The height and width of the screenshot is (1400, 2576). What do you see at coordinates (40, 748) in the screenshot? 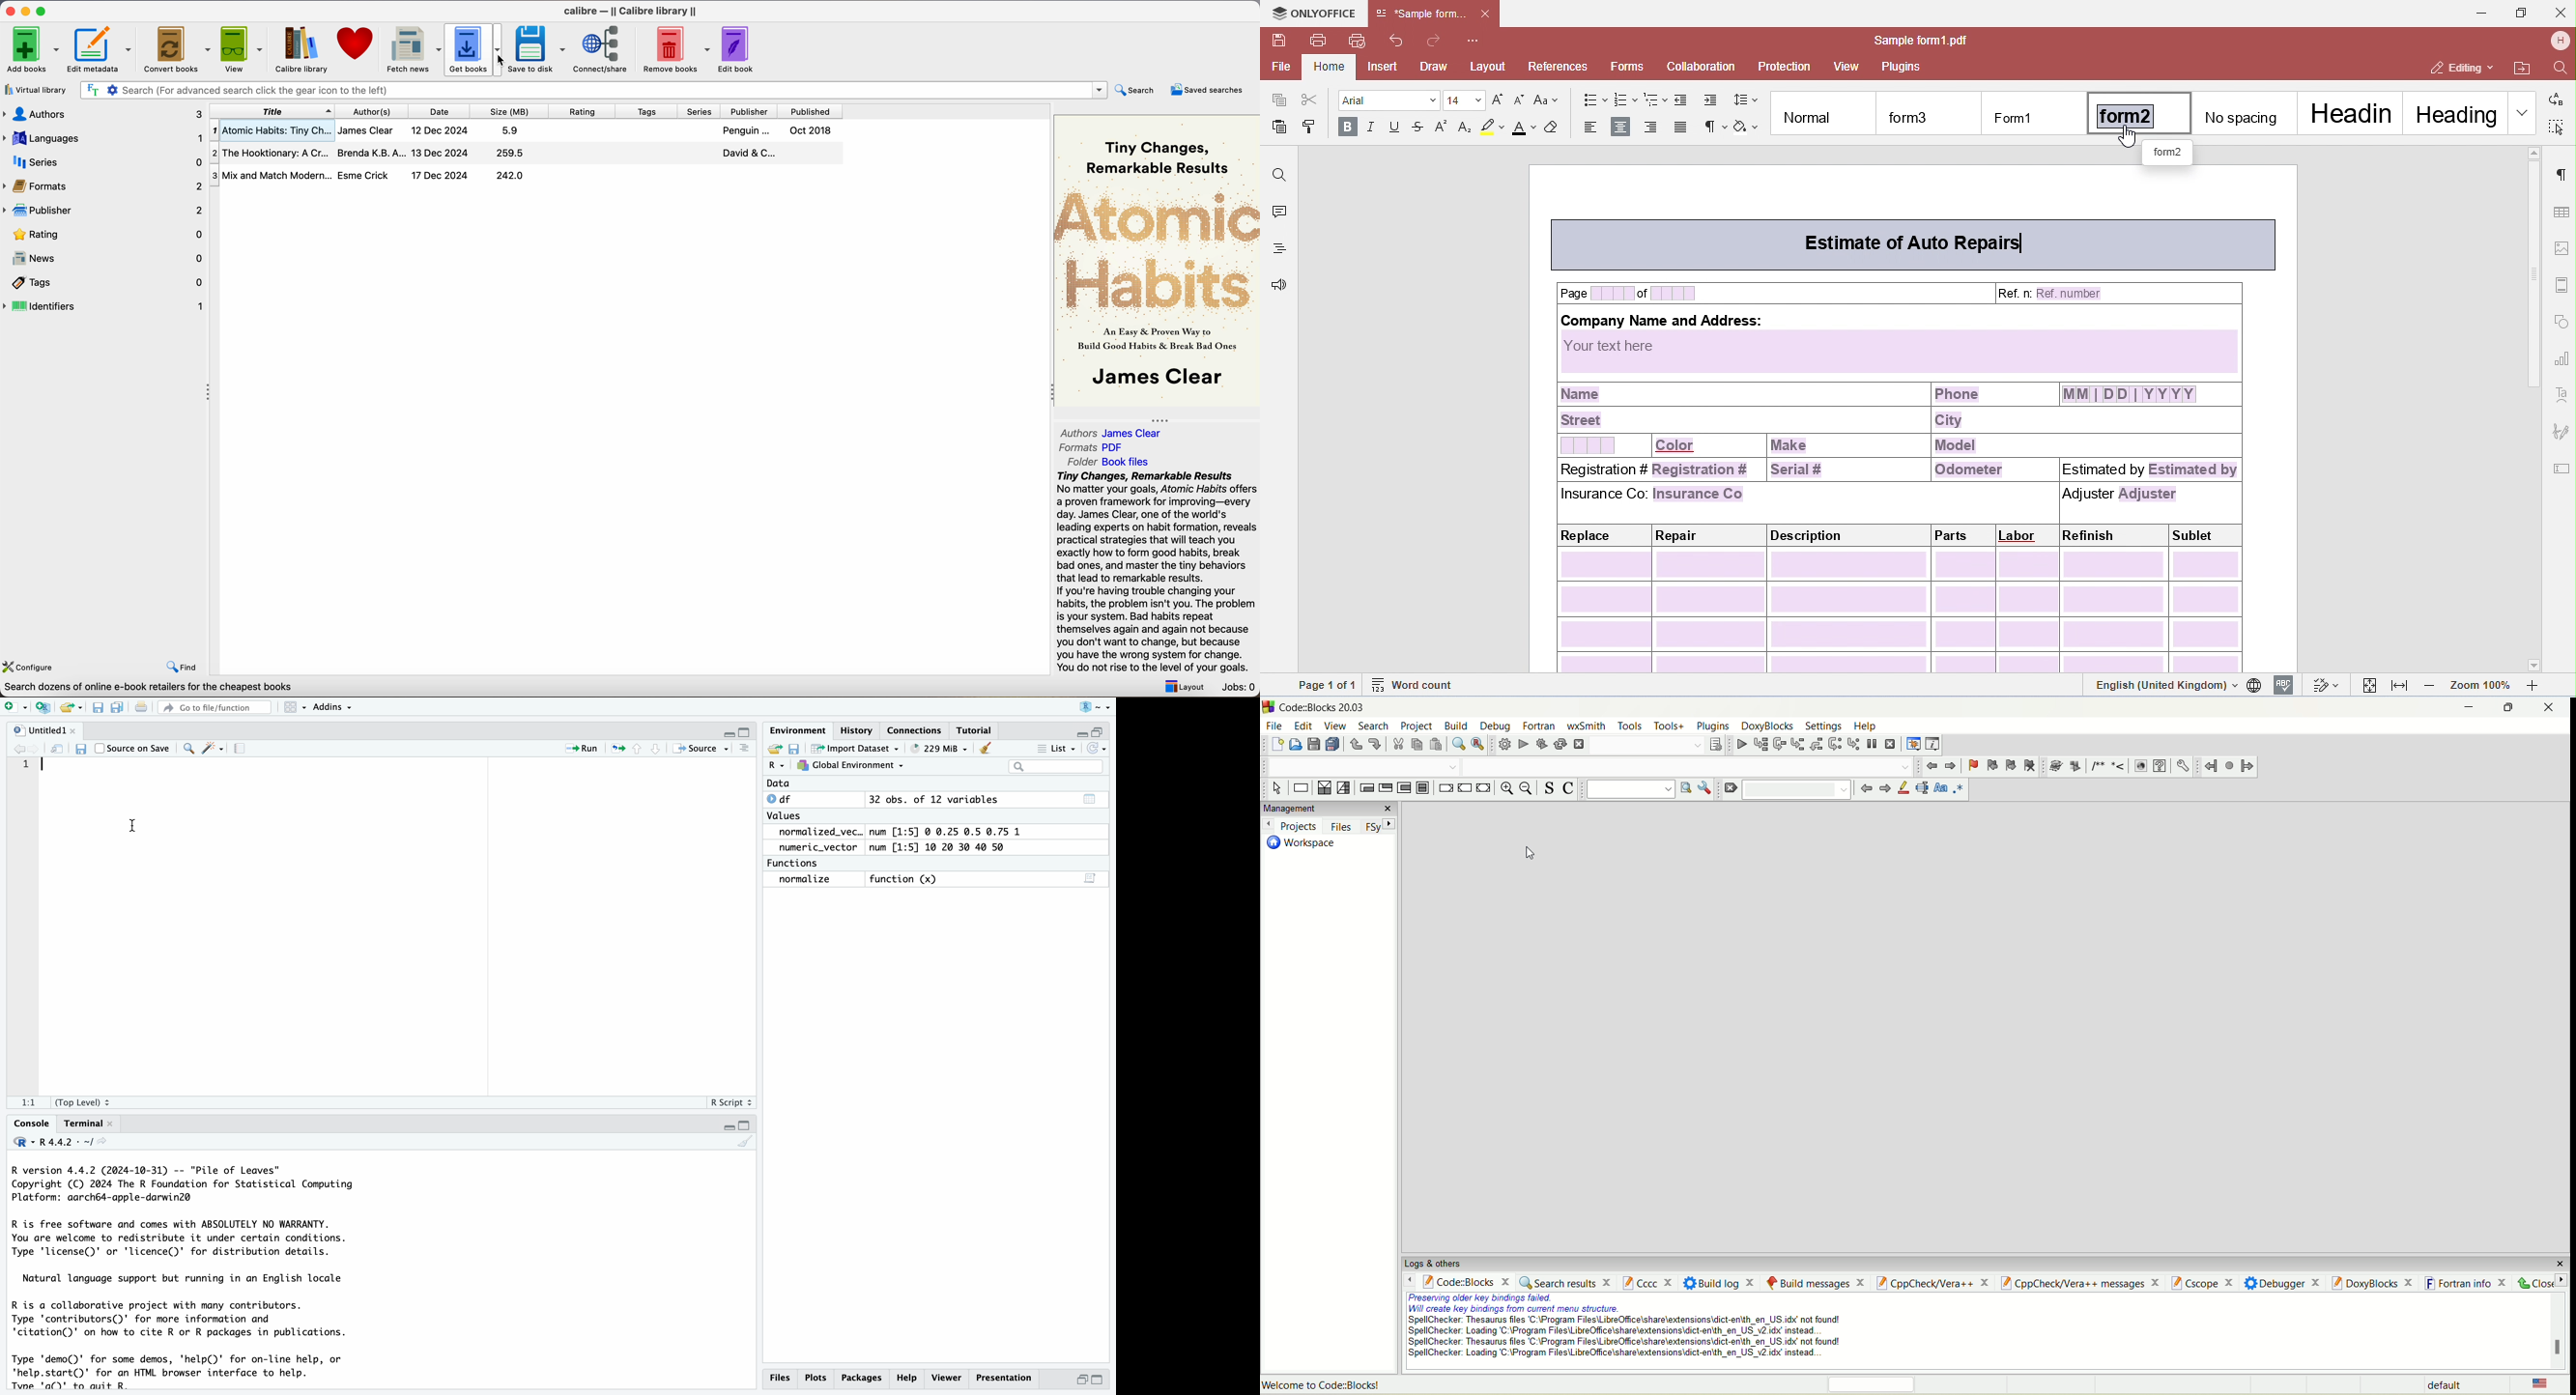
I see `go forward` at bounding box center [40, 748].